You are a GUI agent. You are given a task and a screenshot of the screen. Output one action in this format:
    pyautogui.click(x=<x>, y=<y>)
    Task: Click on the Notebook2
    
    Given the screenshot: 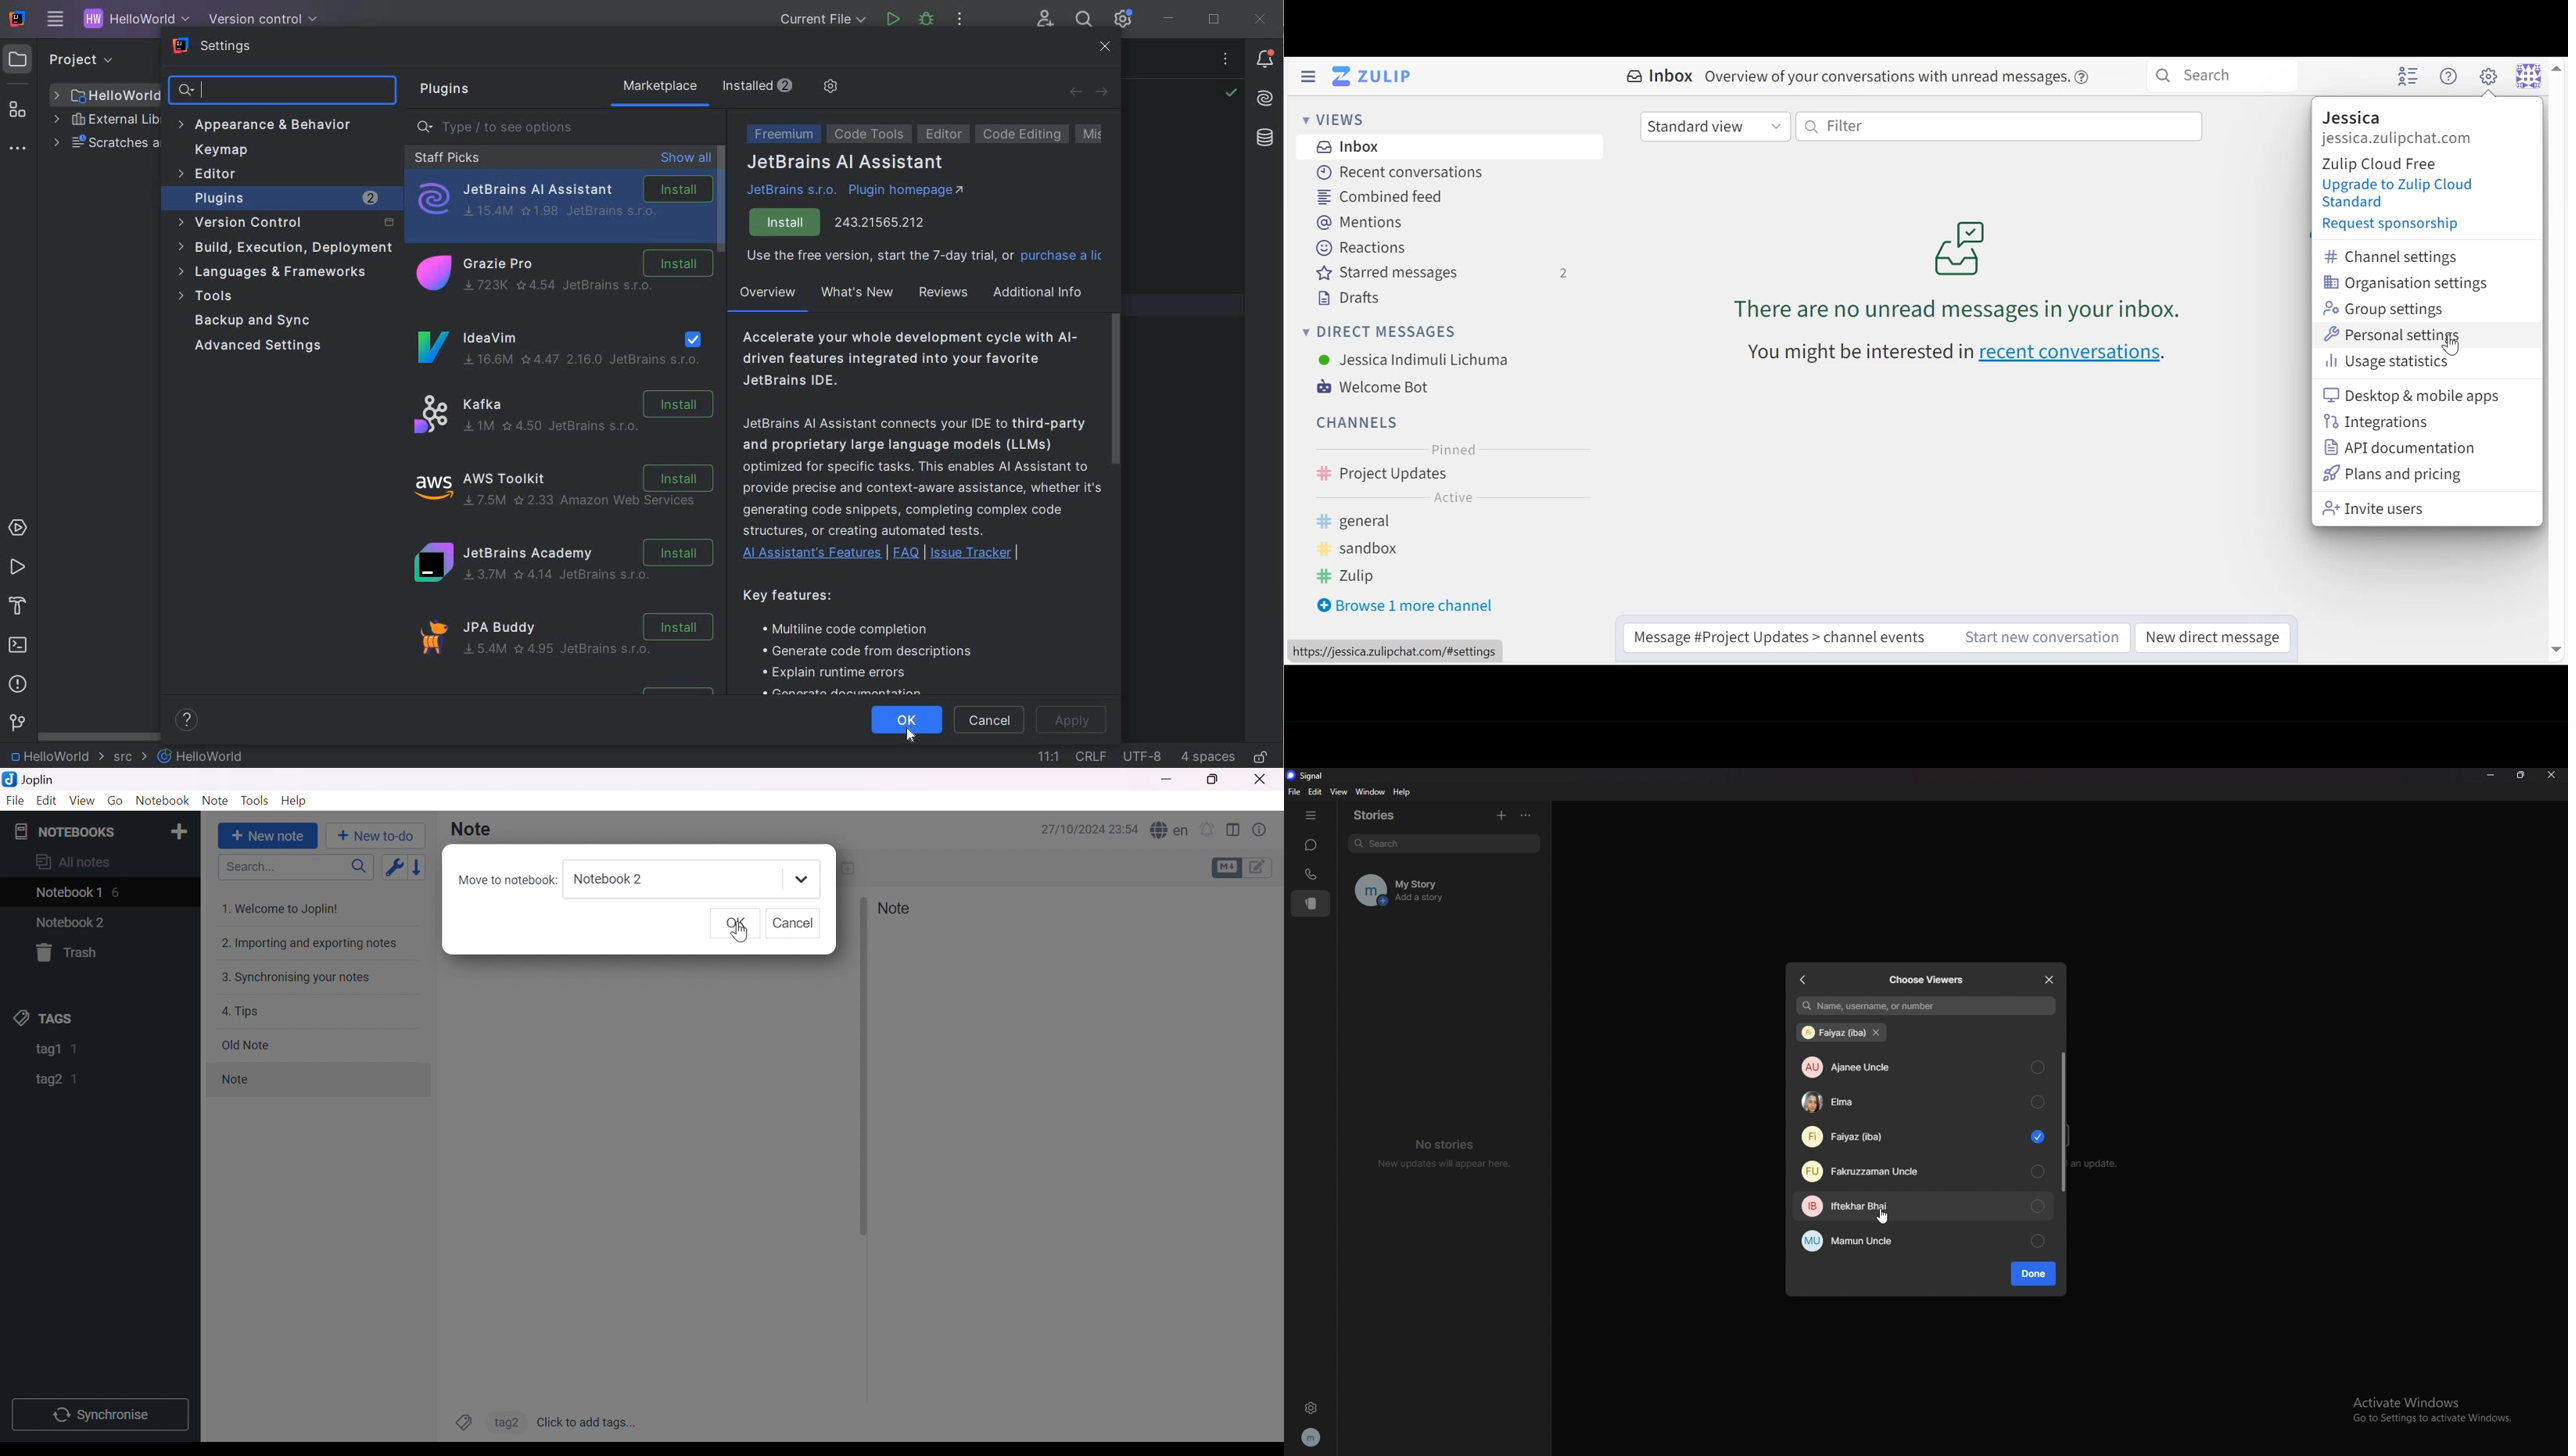 What is the action you would take?
    pyautogui.click(x=71, y=922)
    